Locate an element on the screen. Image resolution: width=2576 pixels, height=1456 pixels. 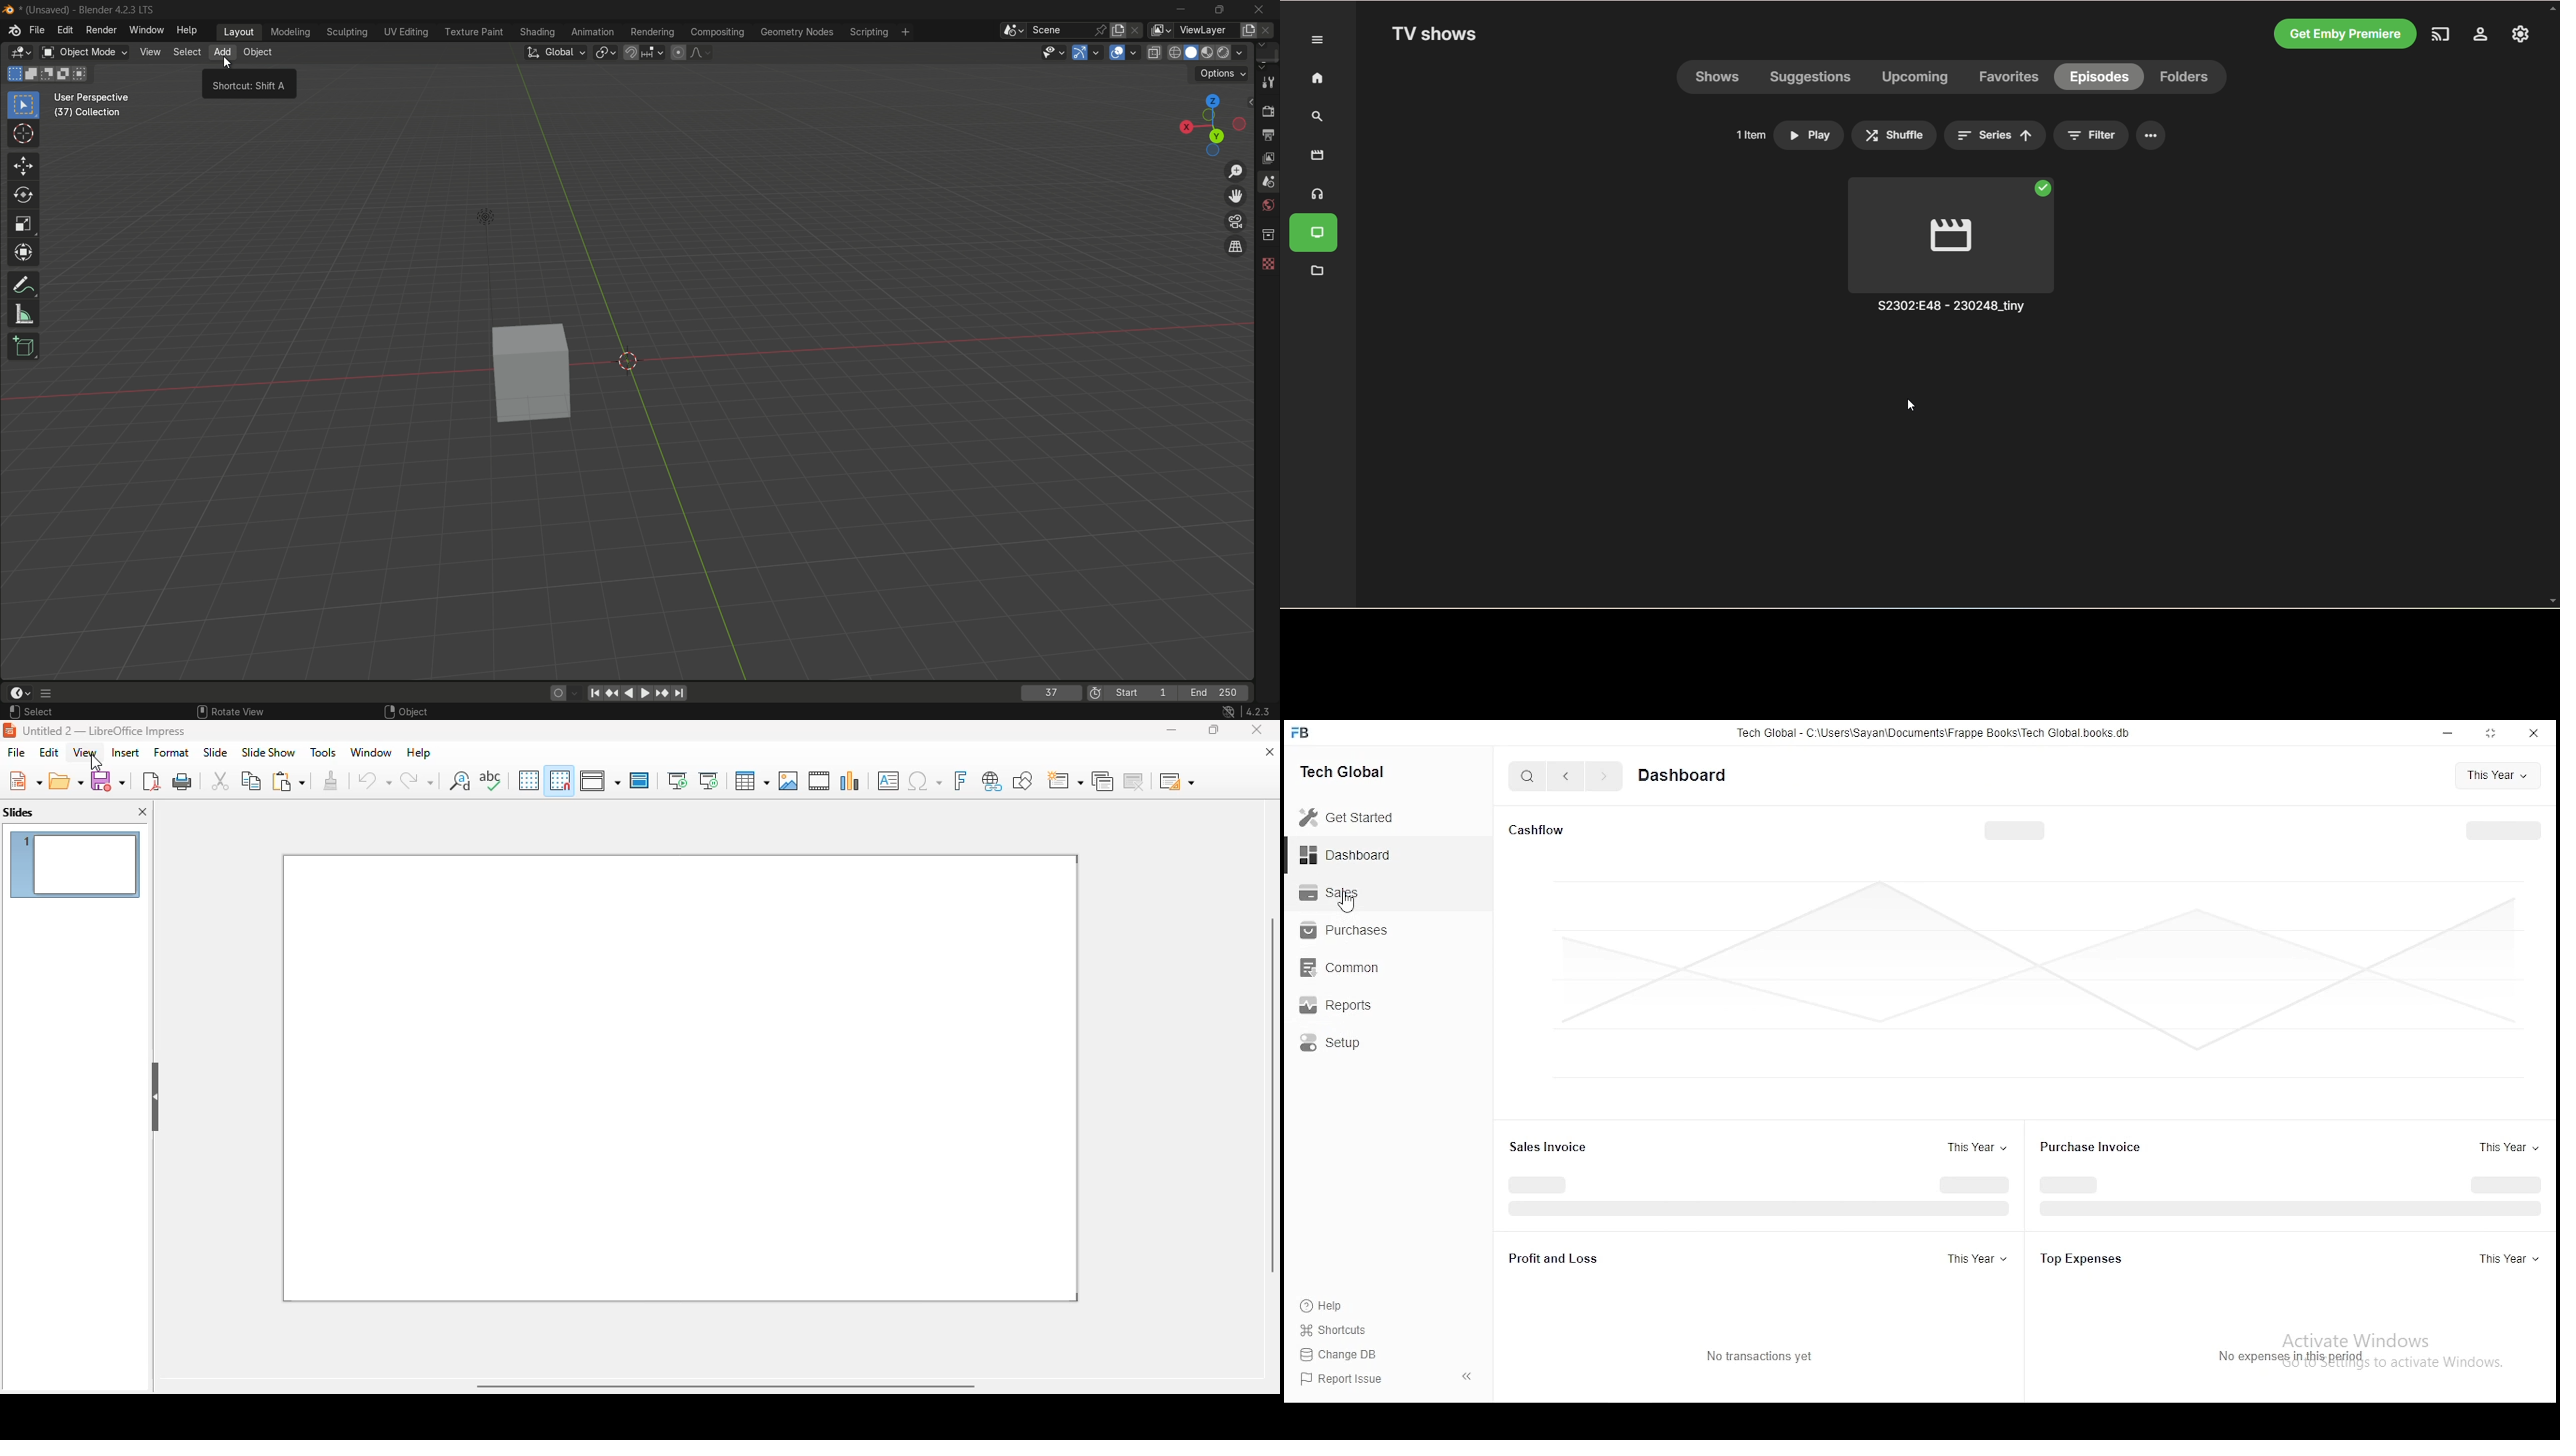
minimize is located at coordinates (2449, 733).